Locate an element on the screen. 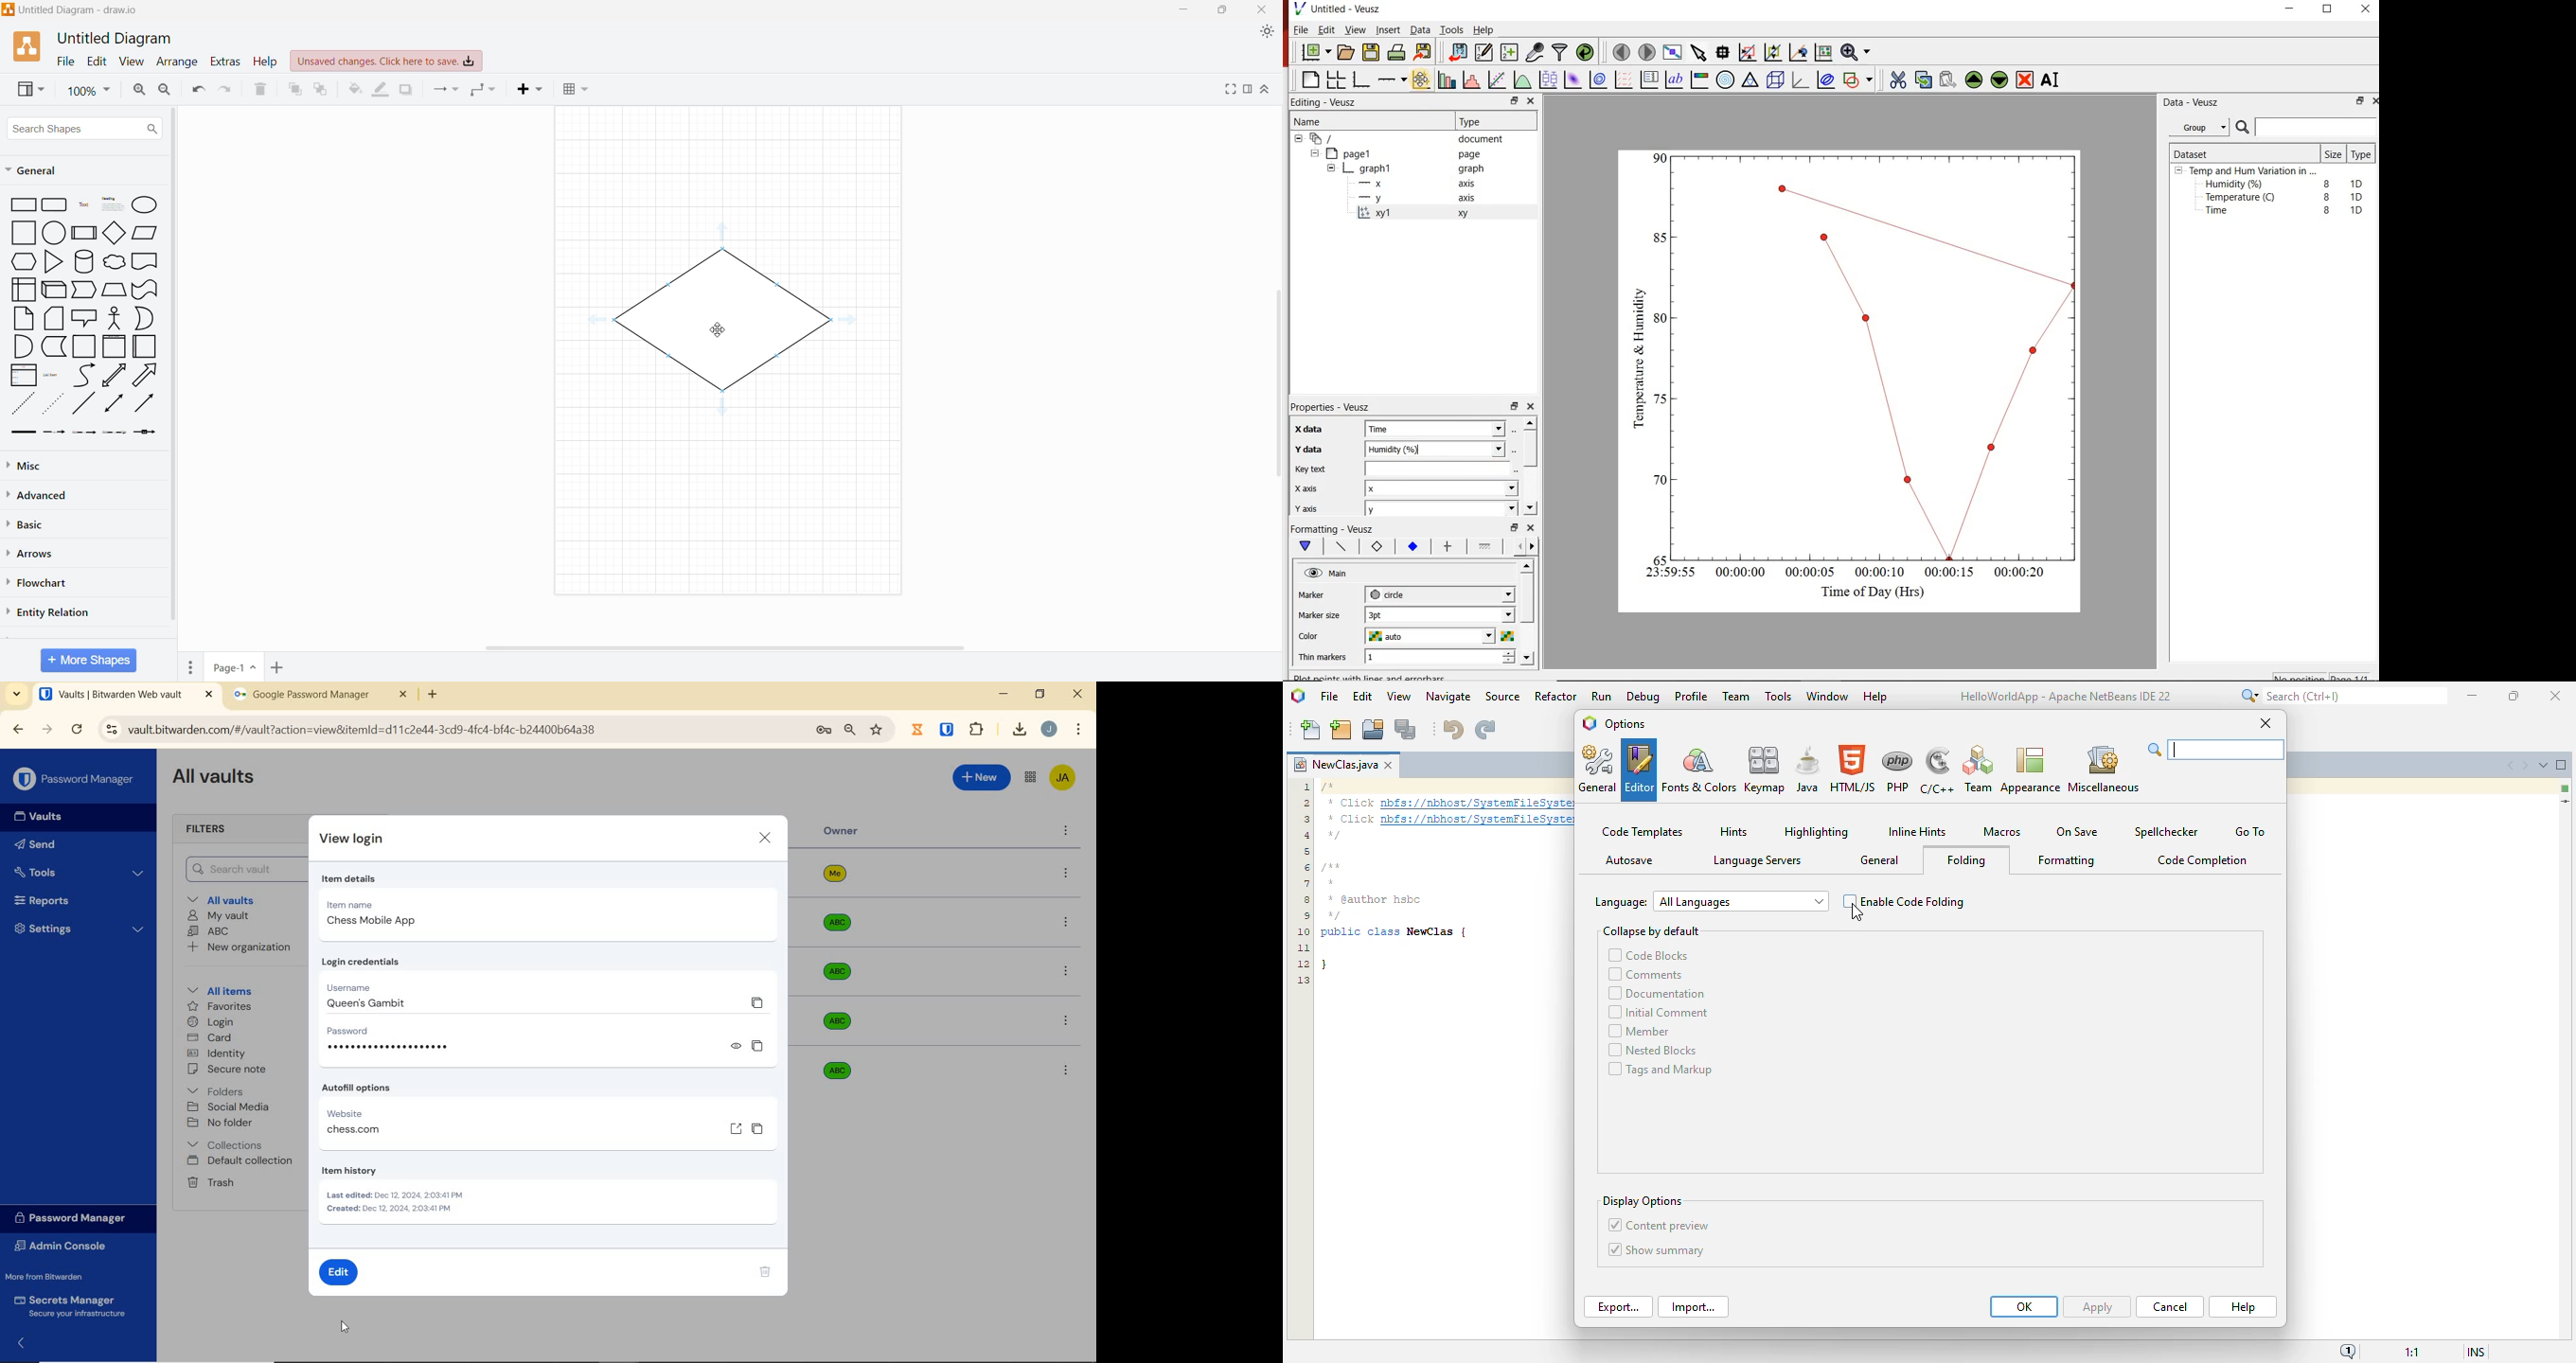 This screenshot has width=2576, height=1372. y is located at coordinates (1390, 510).